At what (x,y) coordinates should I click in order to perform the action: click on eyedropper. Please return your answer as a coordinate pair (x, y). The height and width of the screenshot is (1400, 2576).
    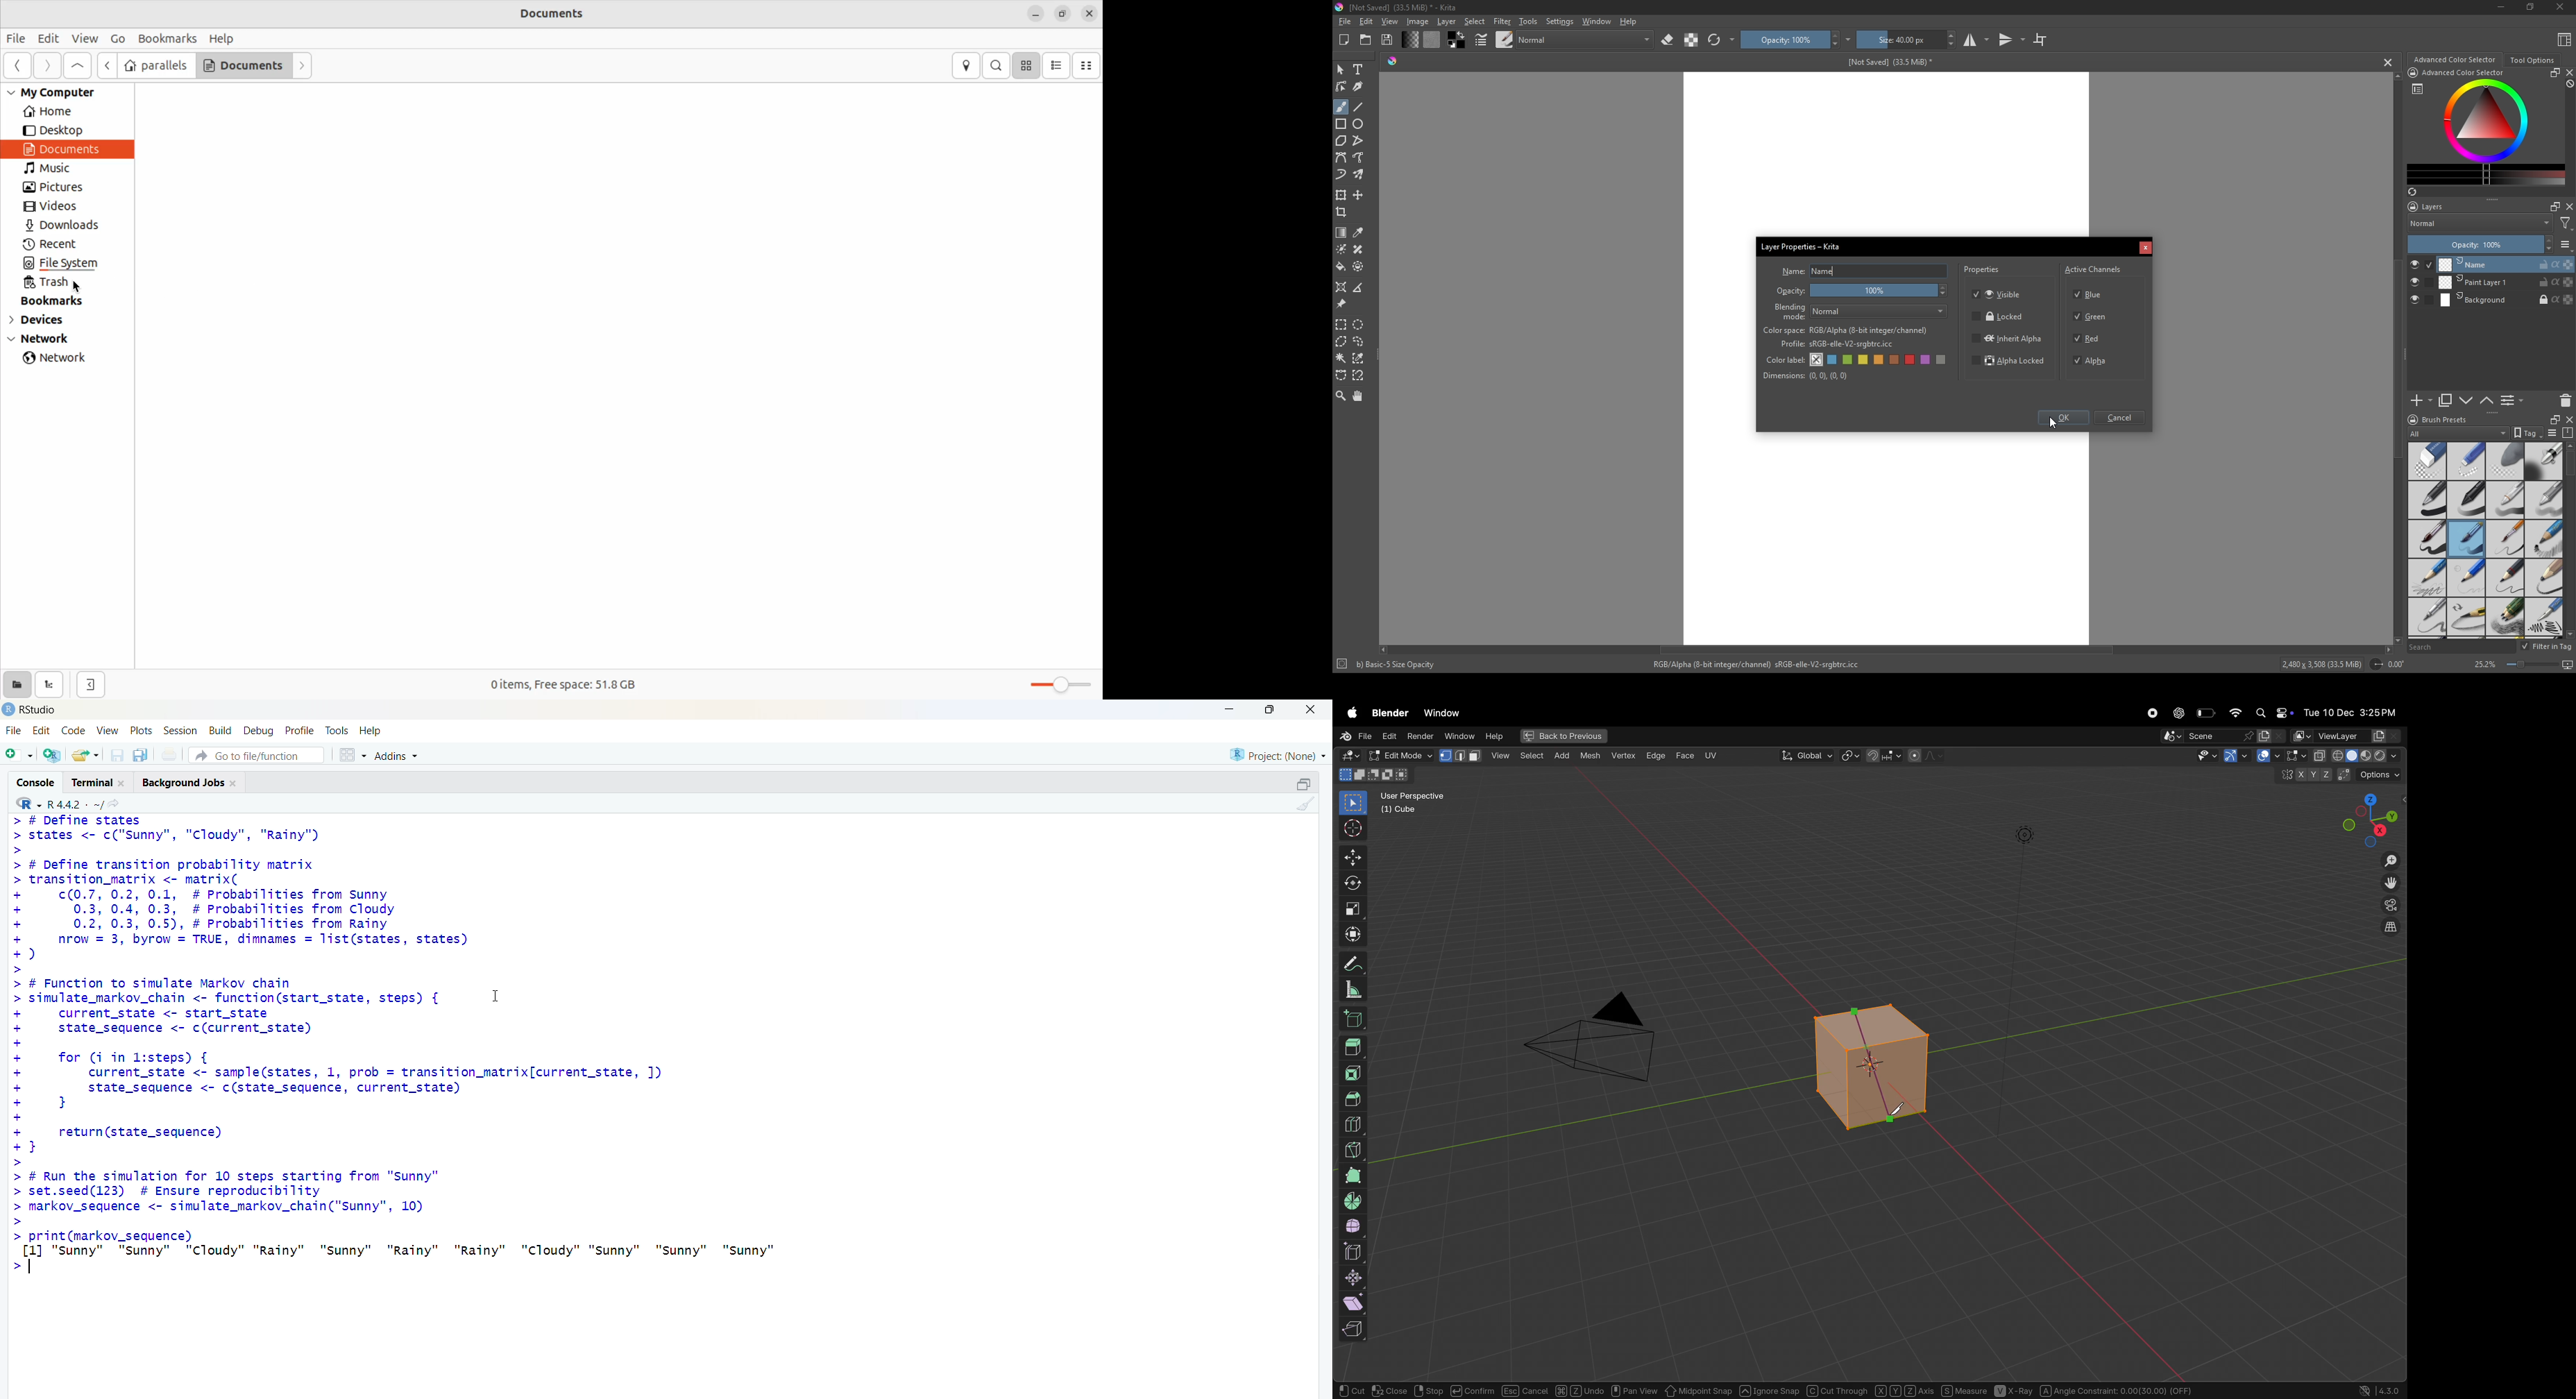
    Looking at the image, I should click on (1360, 233).